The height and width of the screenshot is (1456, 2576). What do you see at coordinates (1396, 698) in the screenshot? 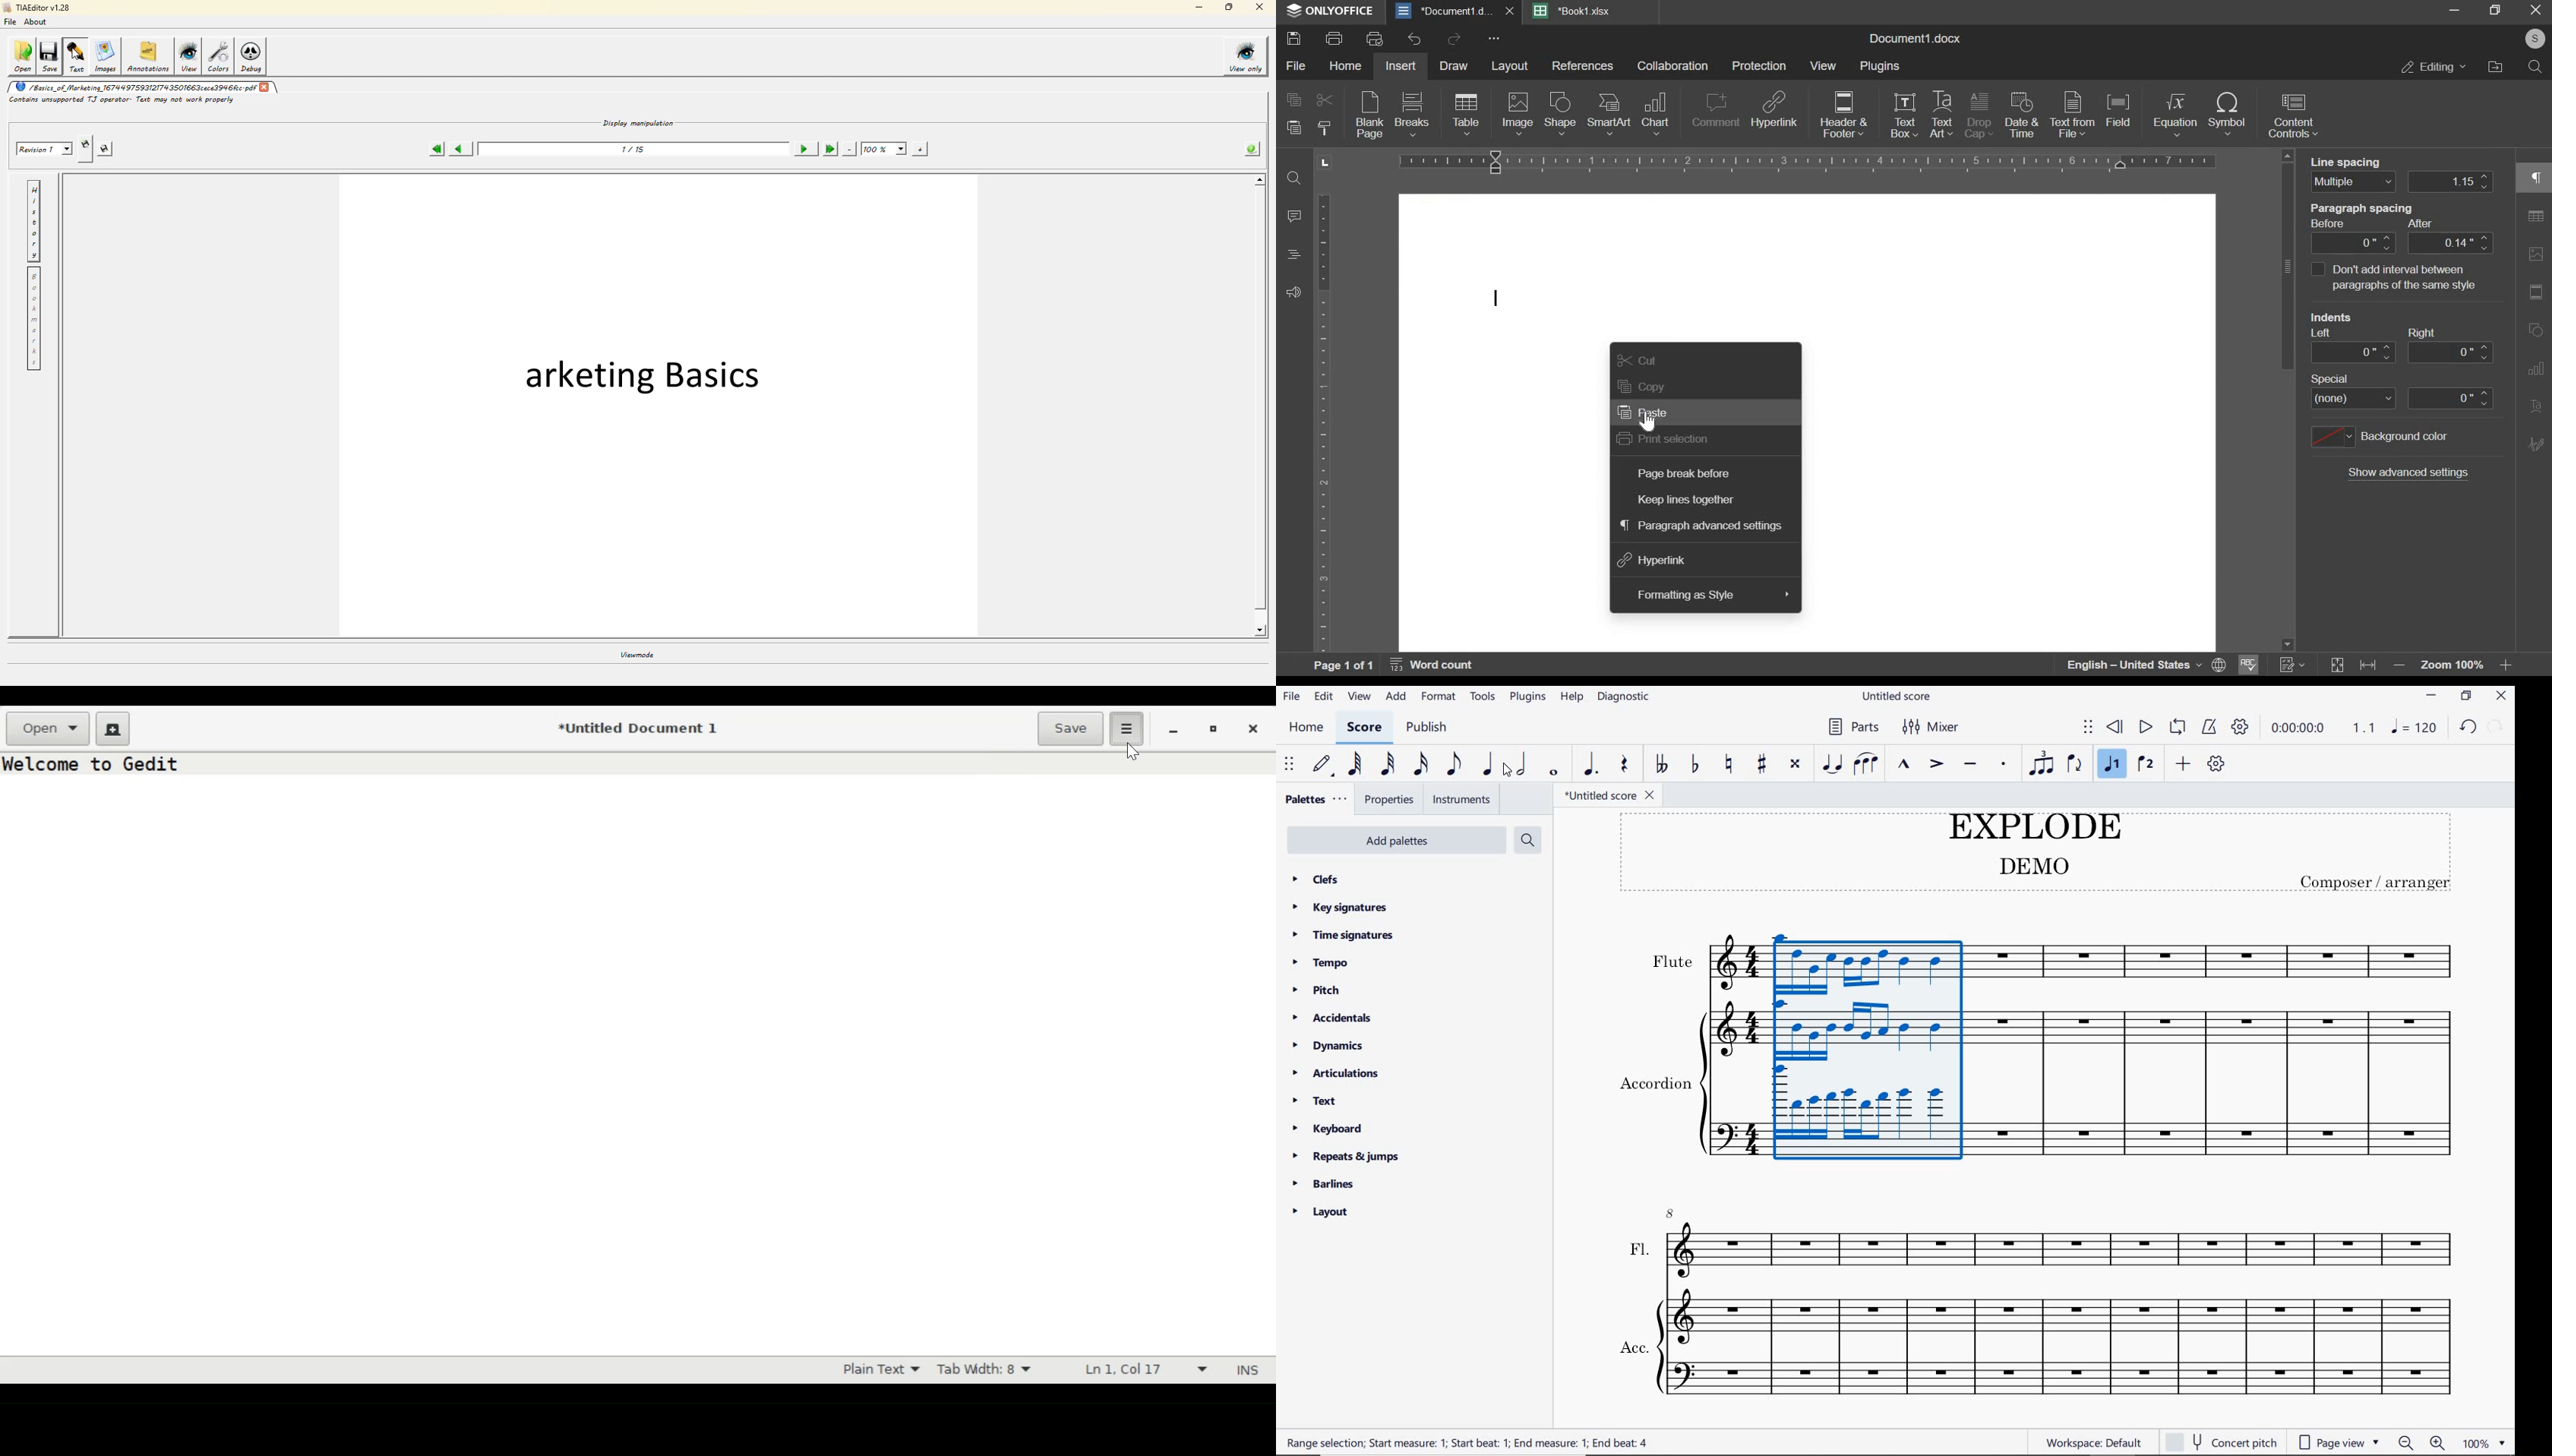
I see `add` at bounding box center [1396, 698].